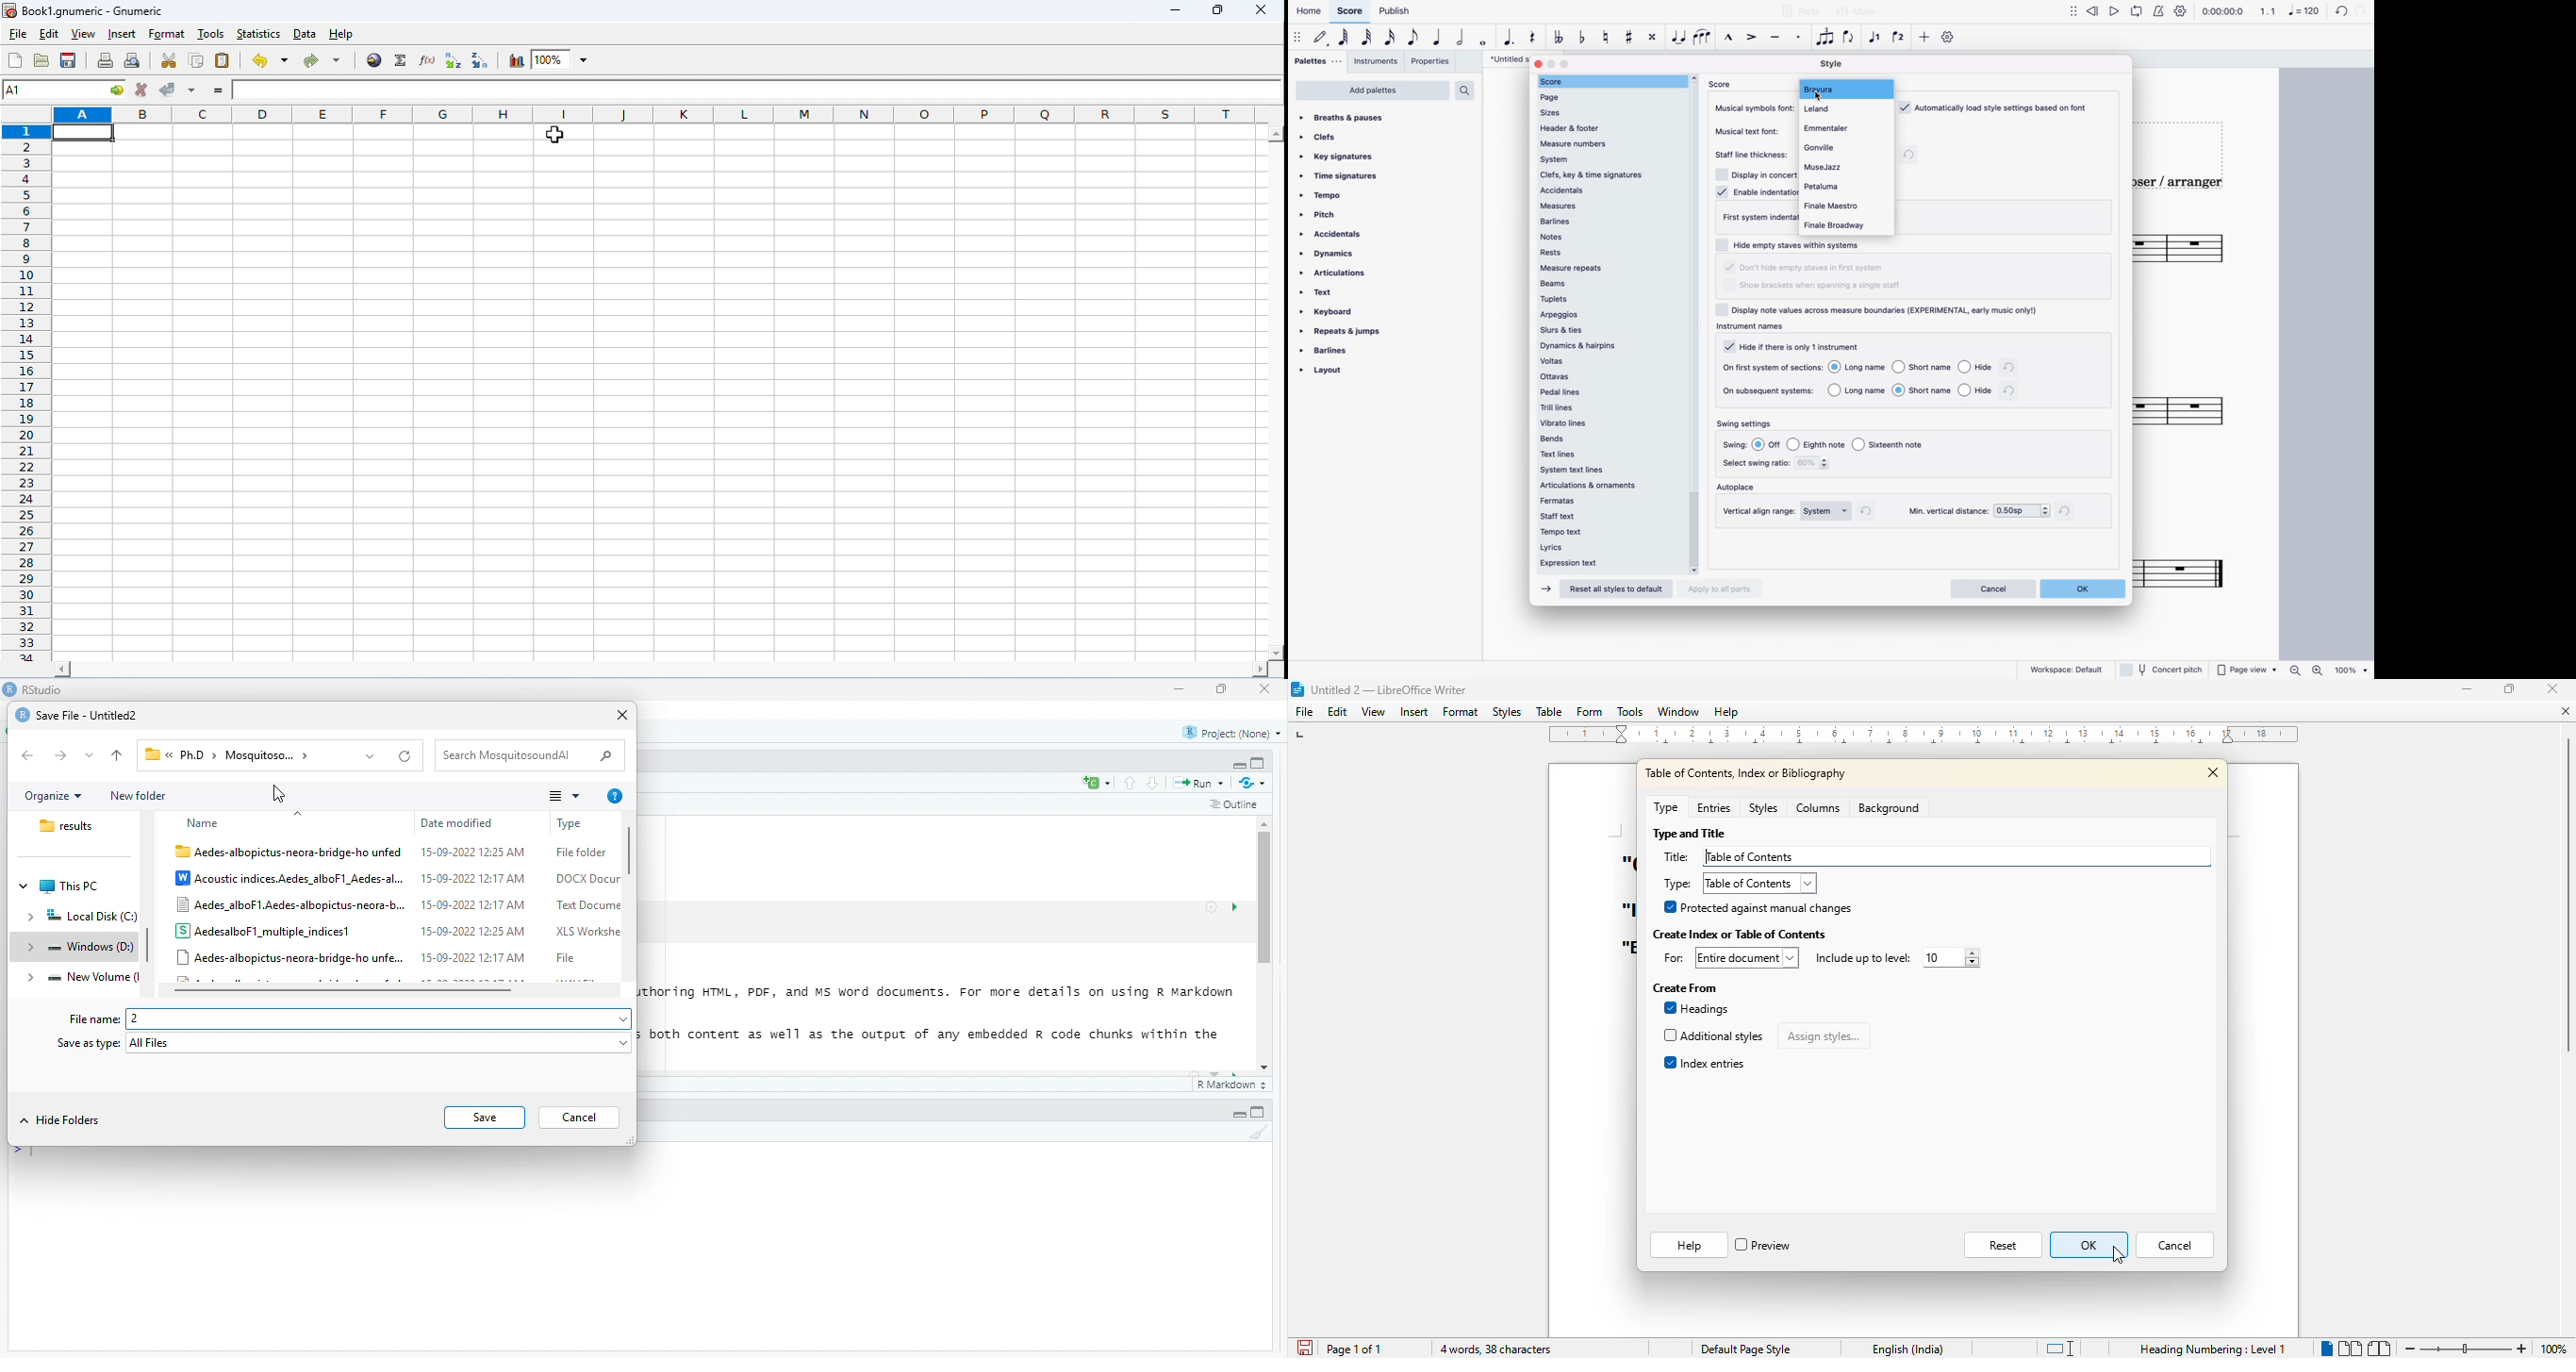  I want to click on Search, so click(605, 756).